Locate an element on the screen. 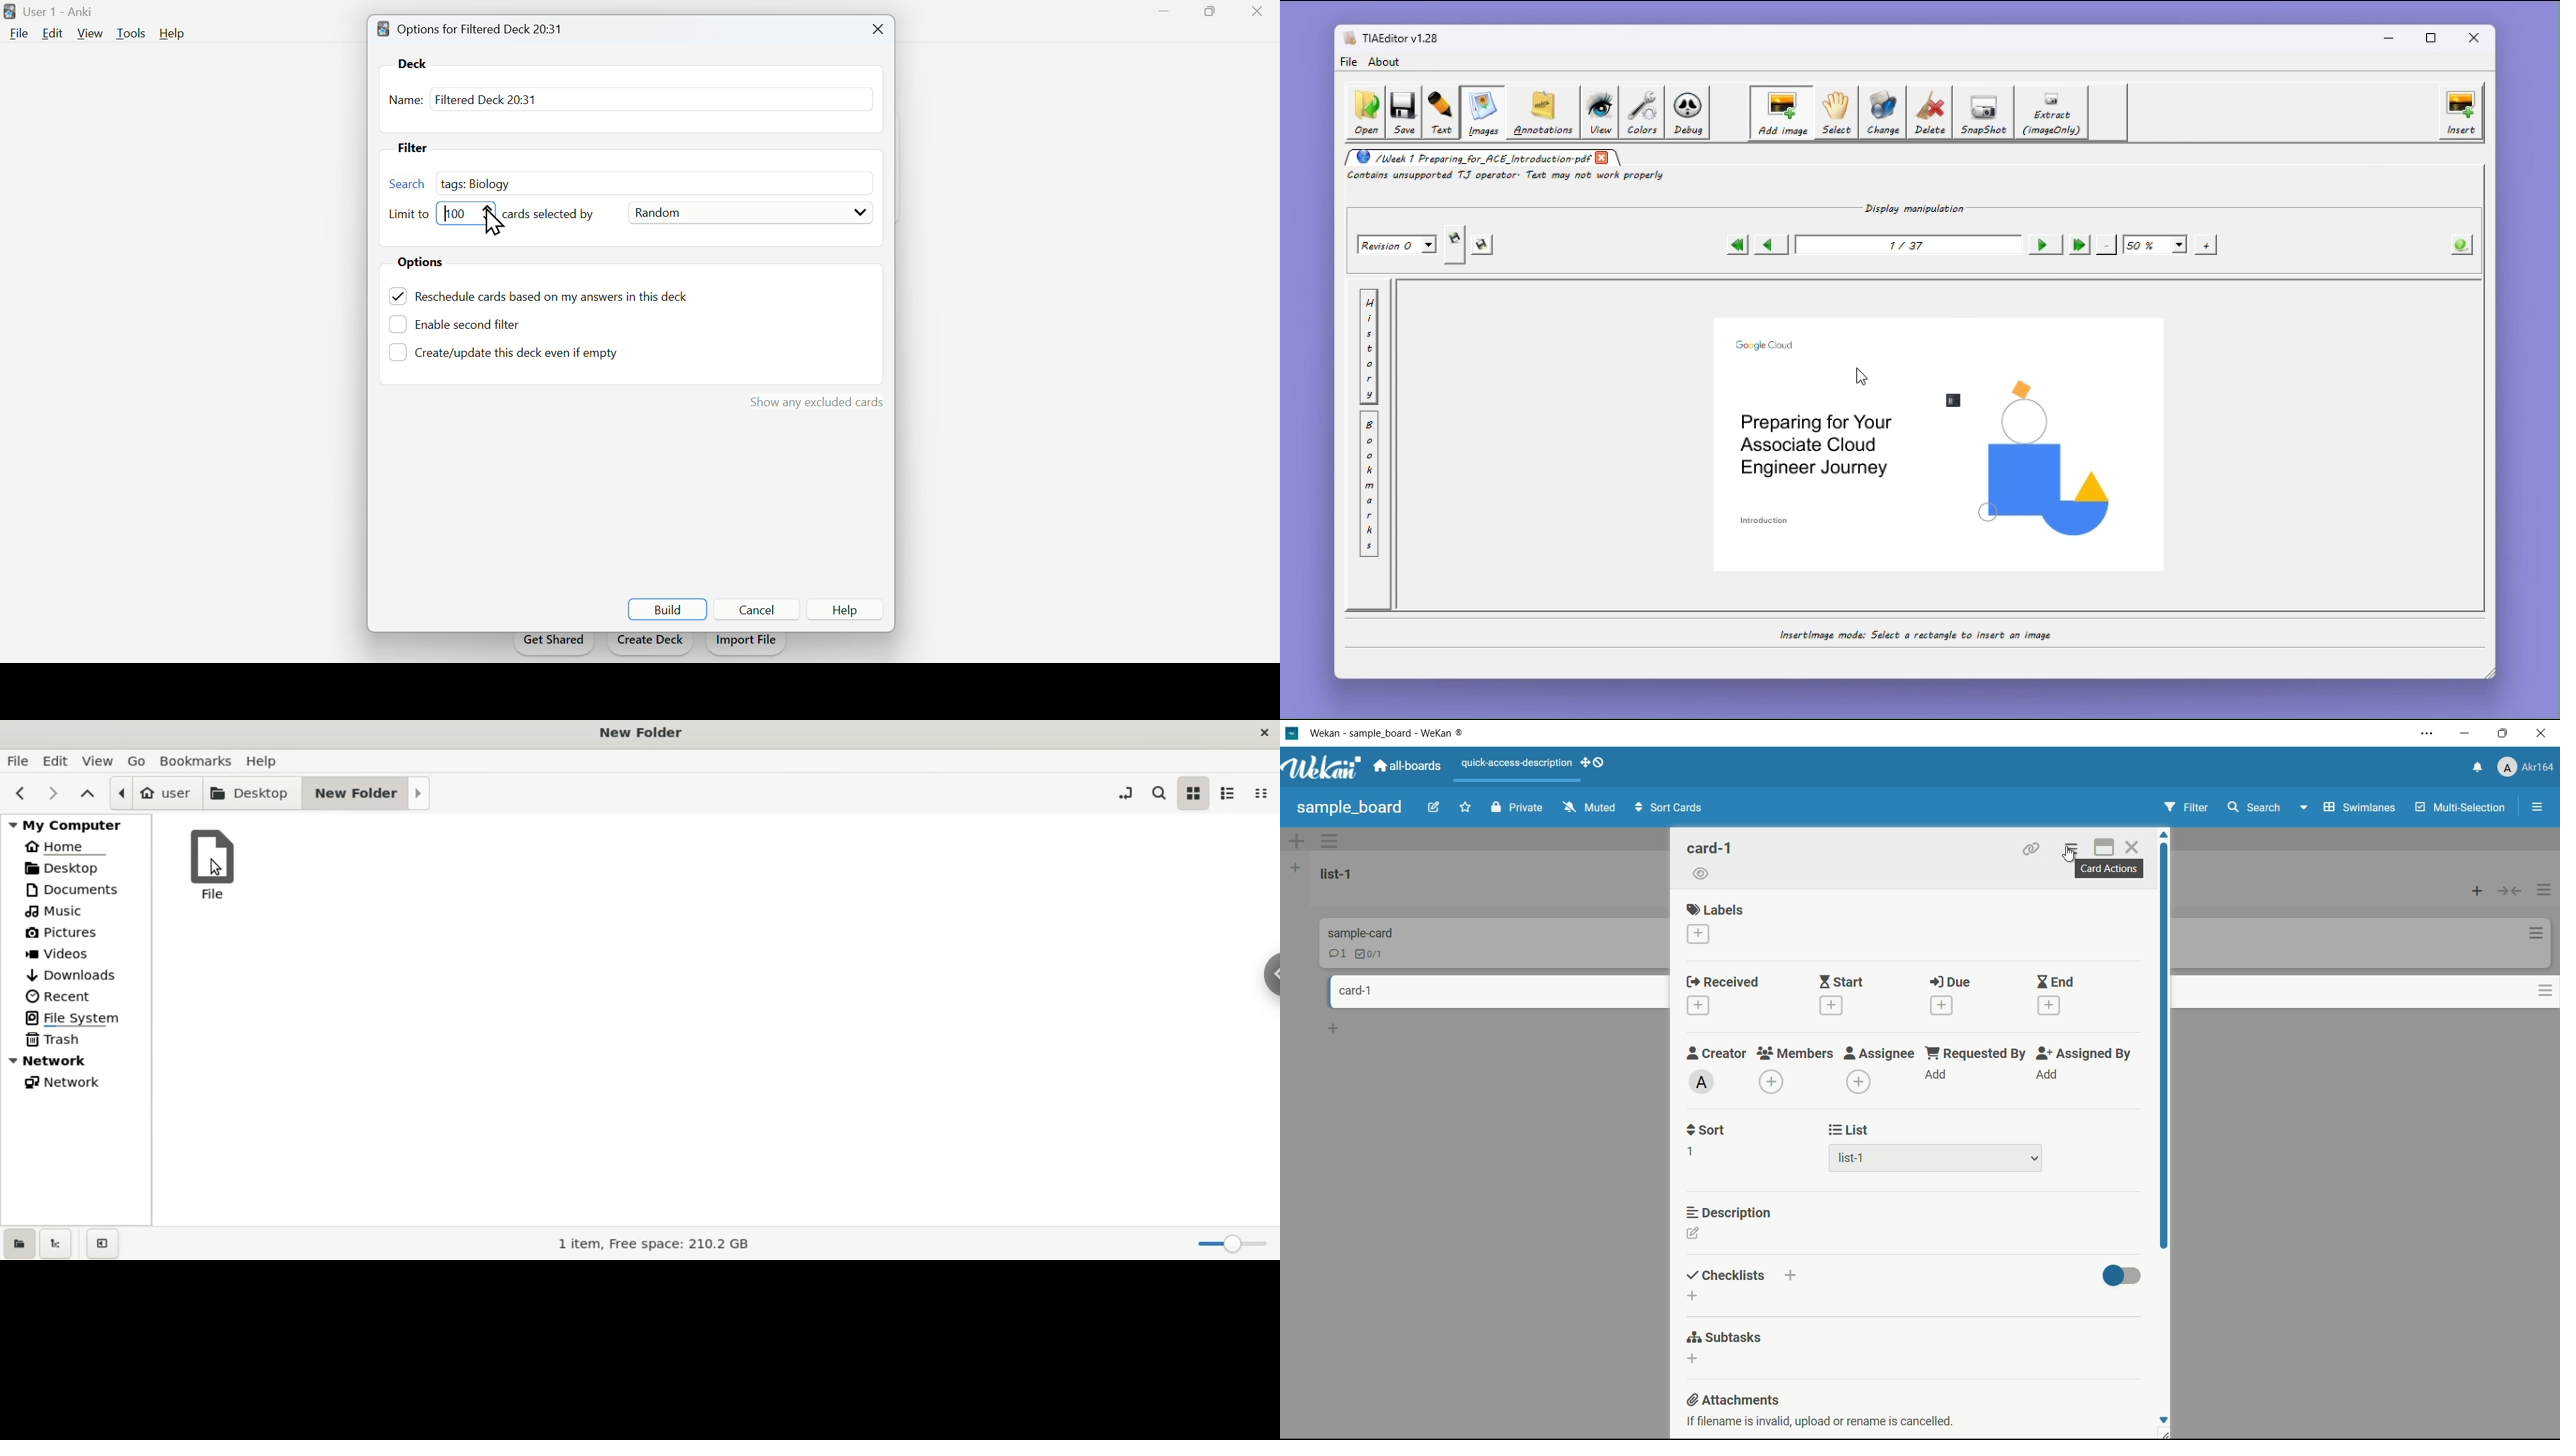 This screenshot has height=1456, width=2576. add assignee is located at coordinates (1859, 1083).